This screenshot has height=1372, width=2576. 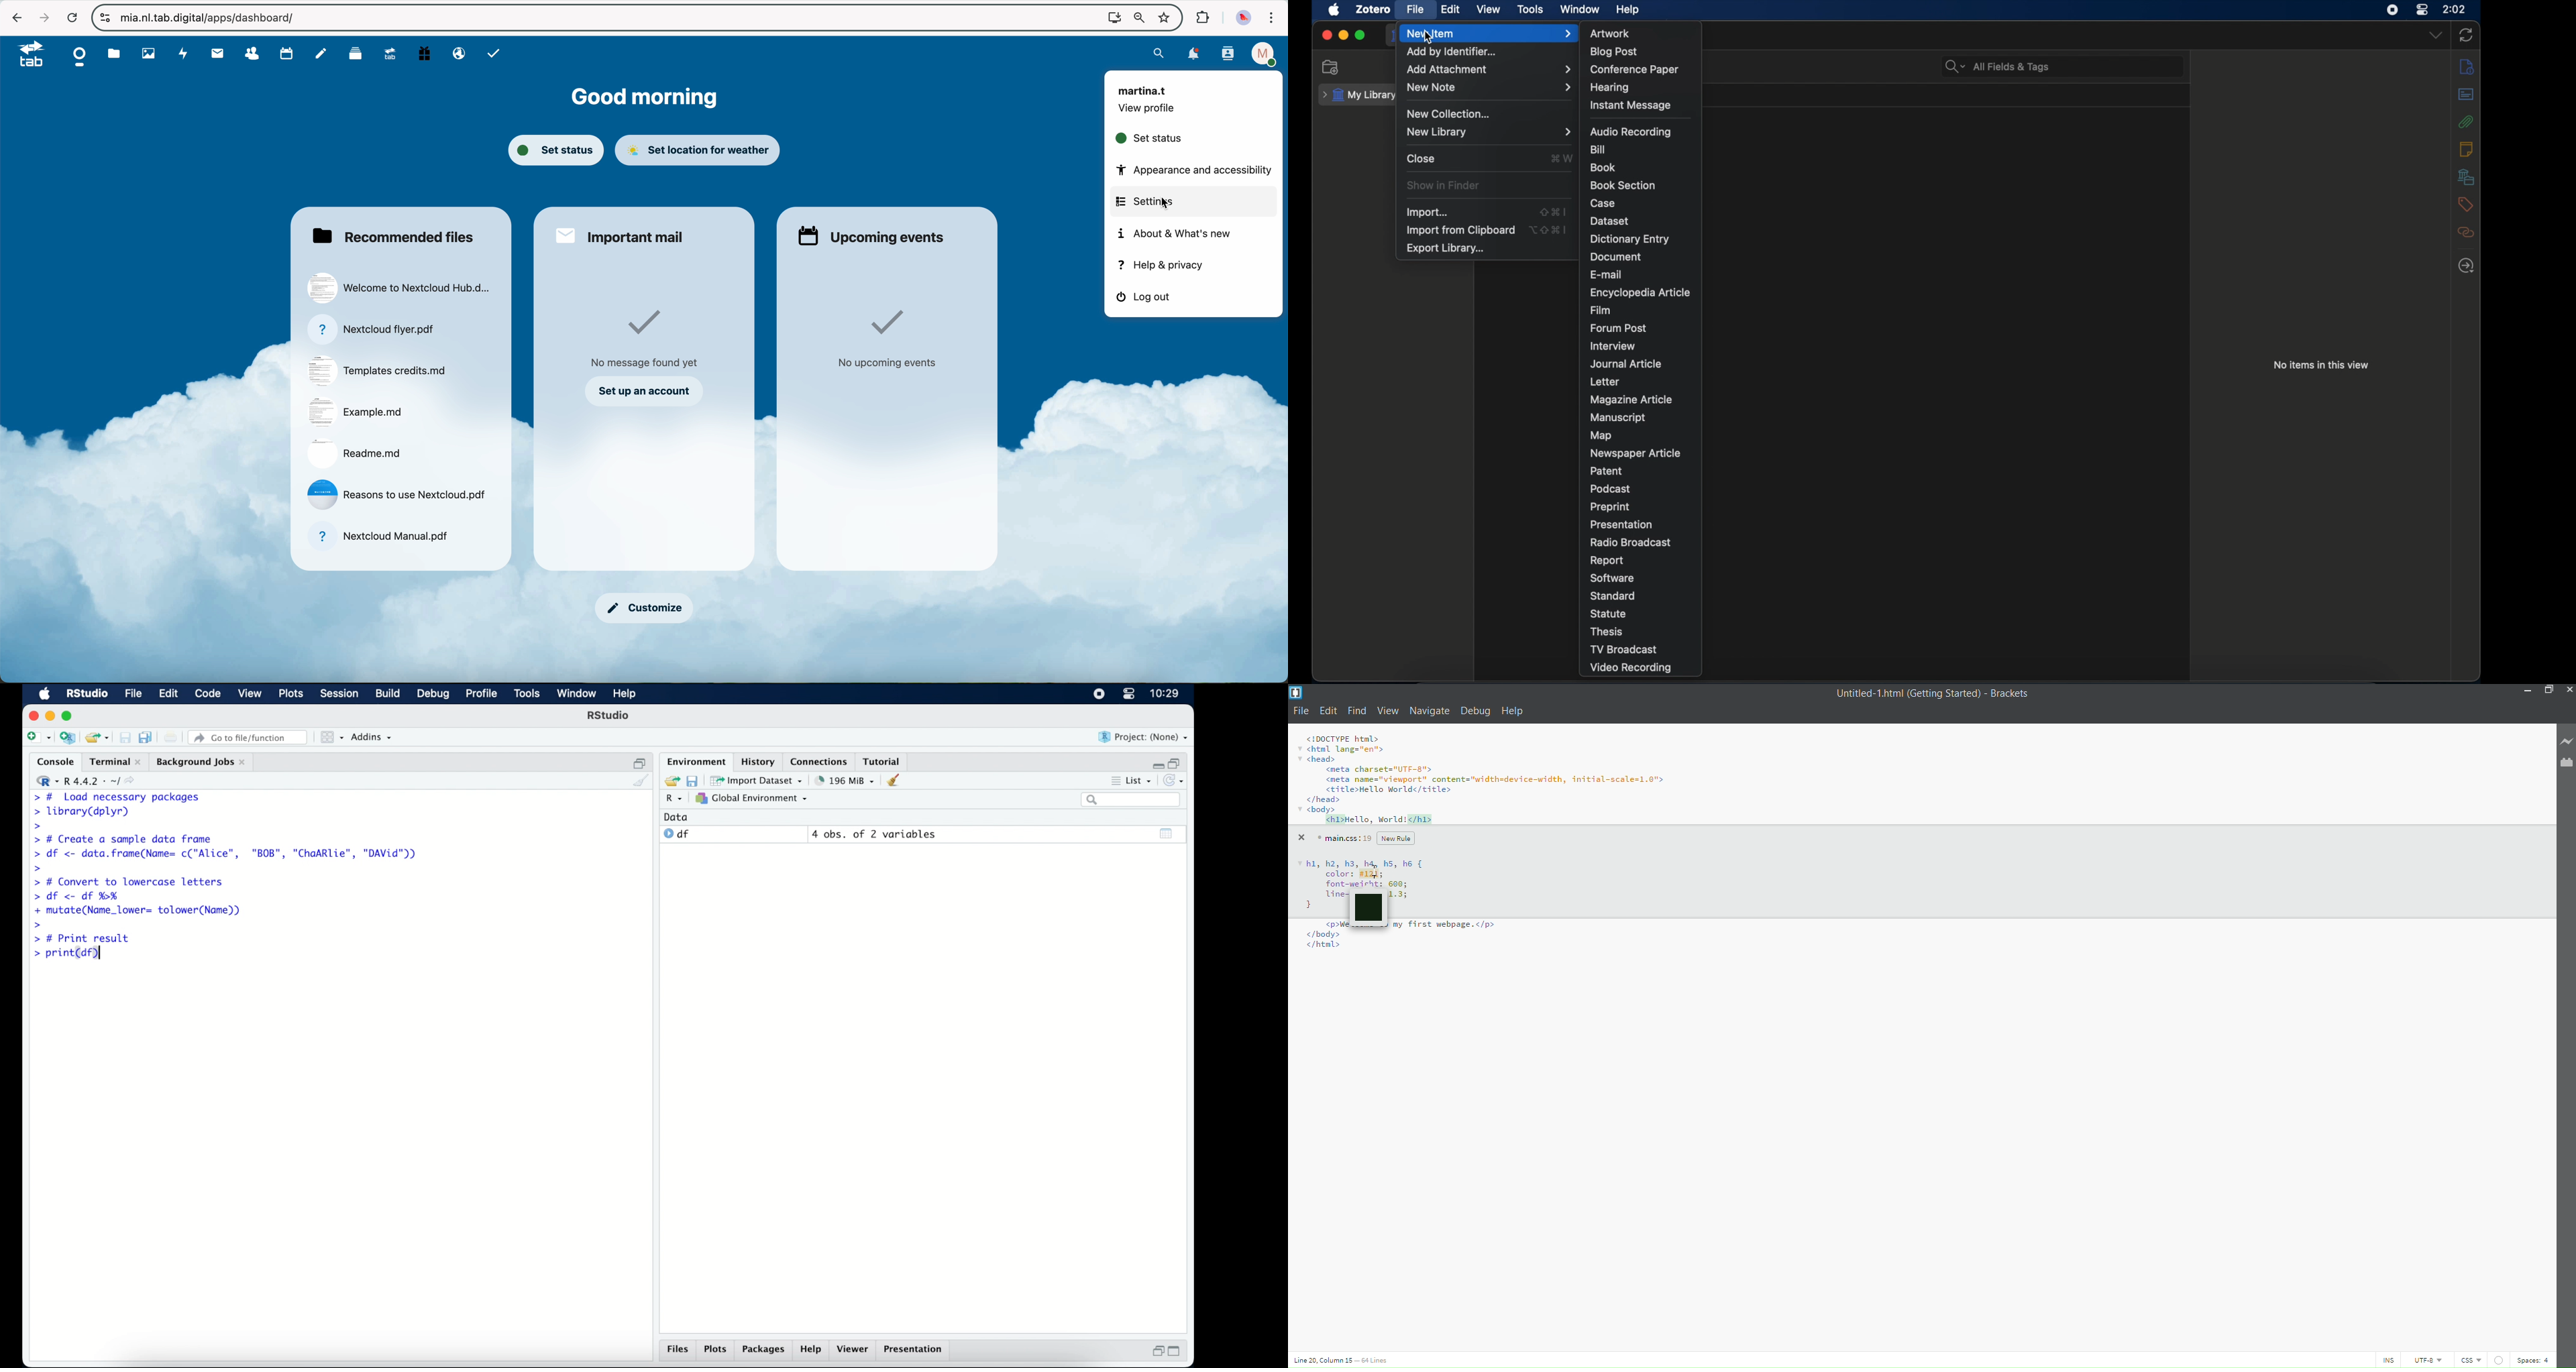 I want to click on 2.02, so click(x=2455, y=8).